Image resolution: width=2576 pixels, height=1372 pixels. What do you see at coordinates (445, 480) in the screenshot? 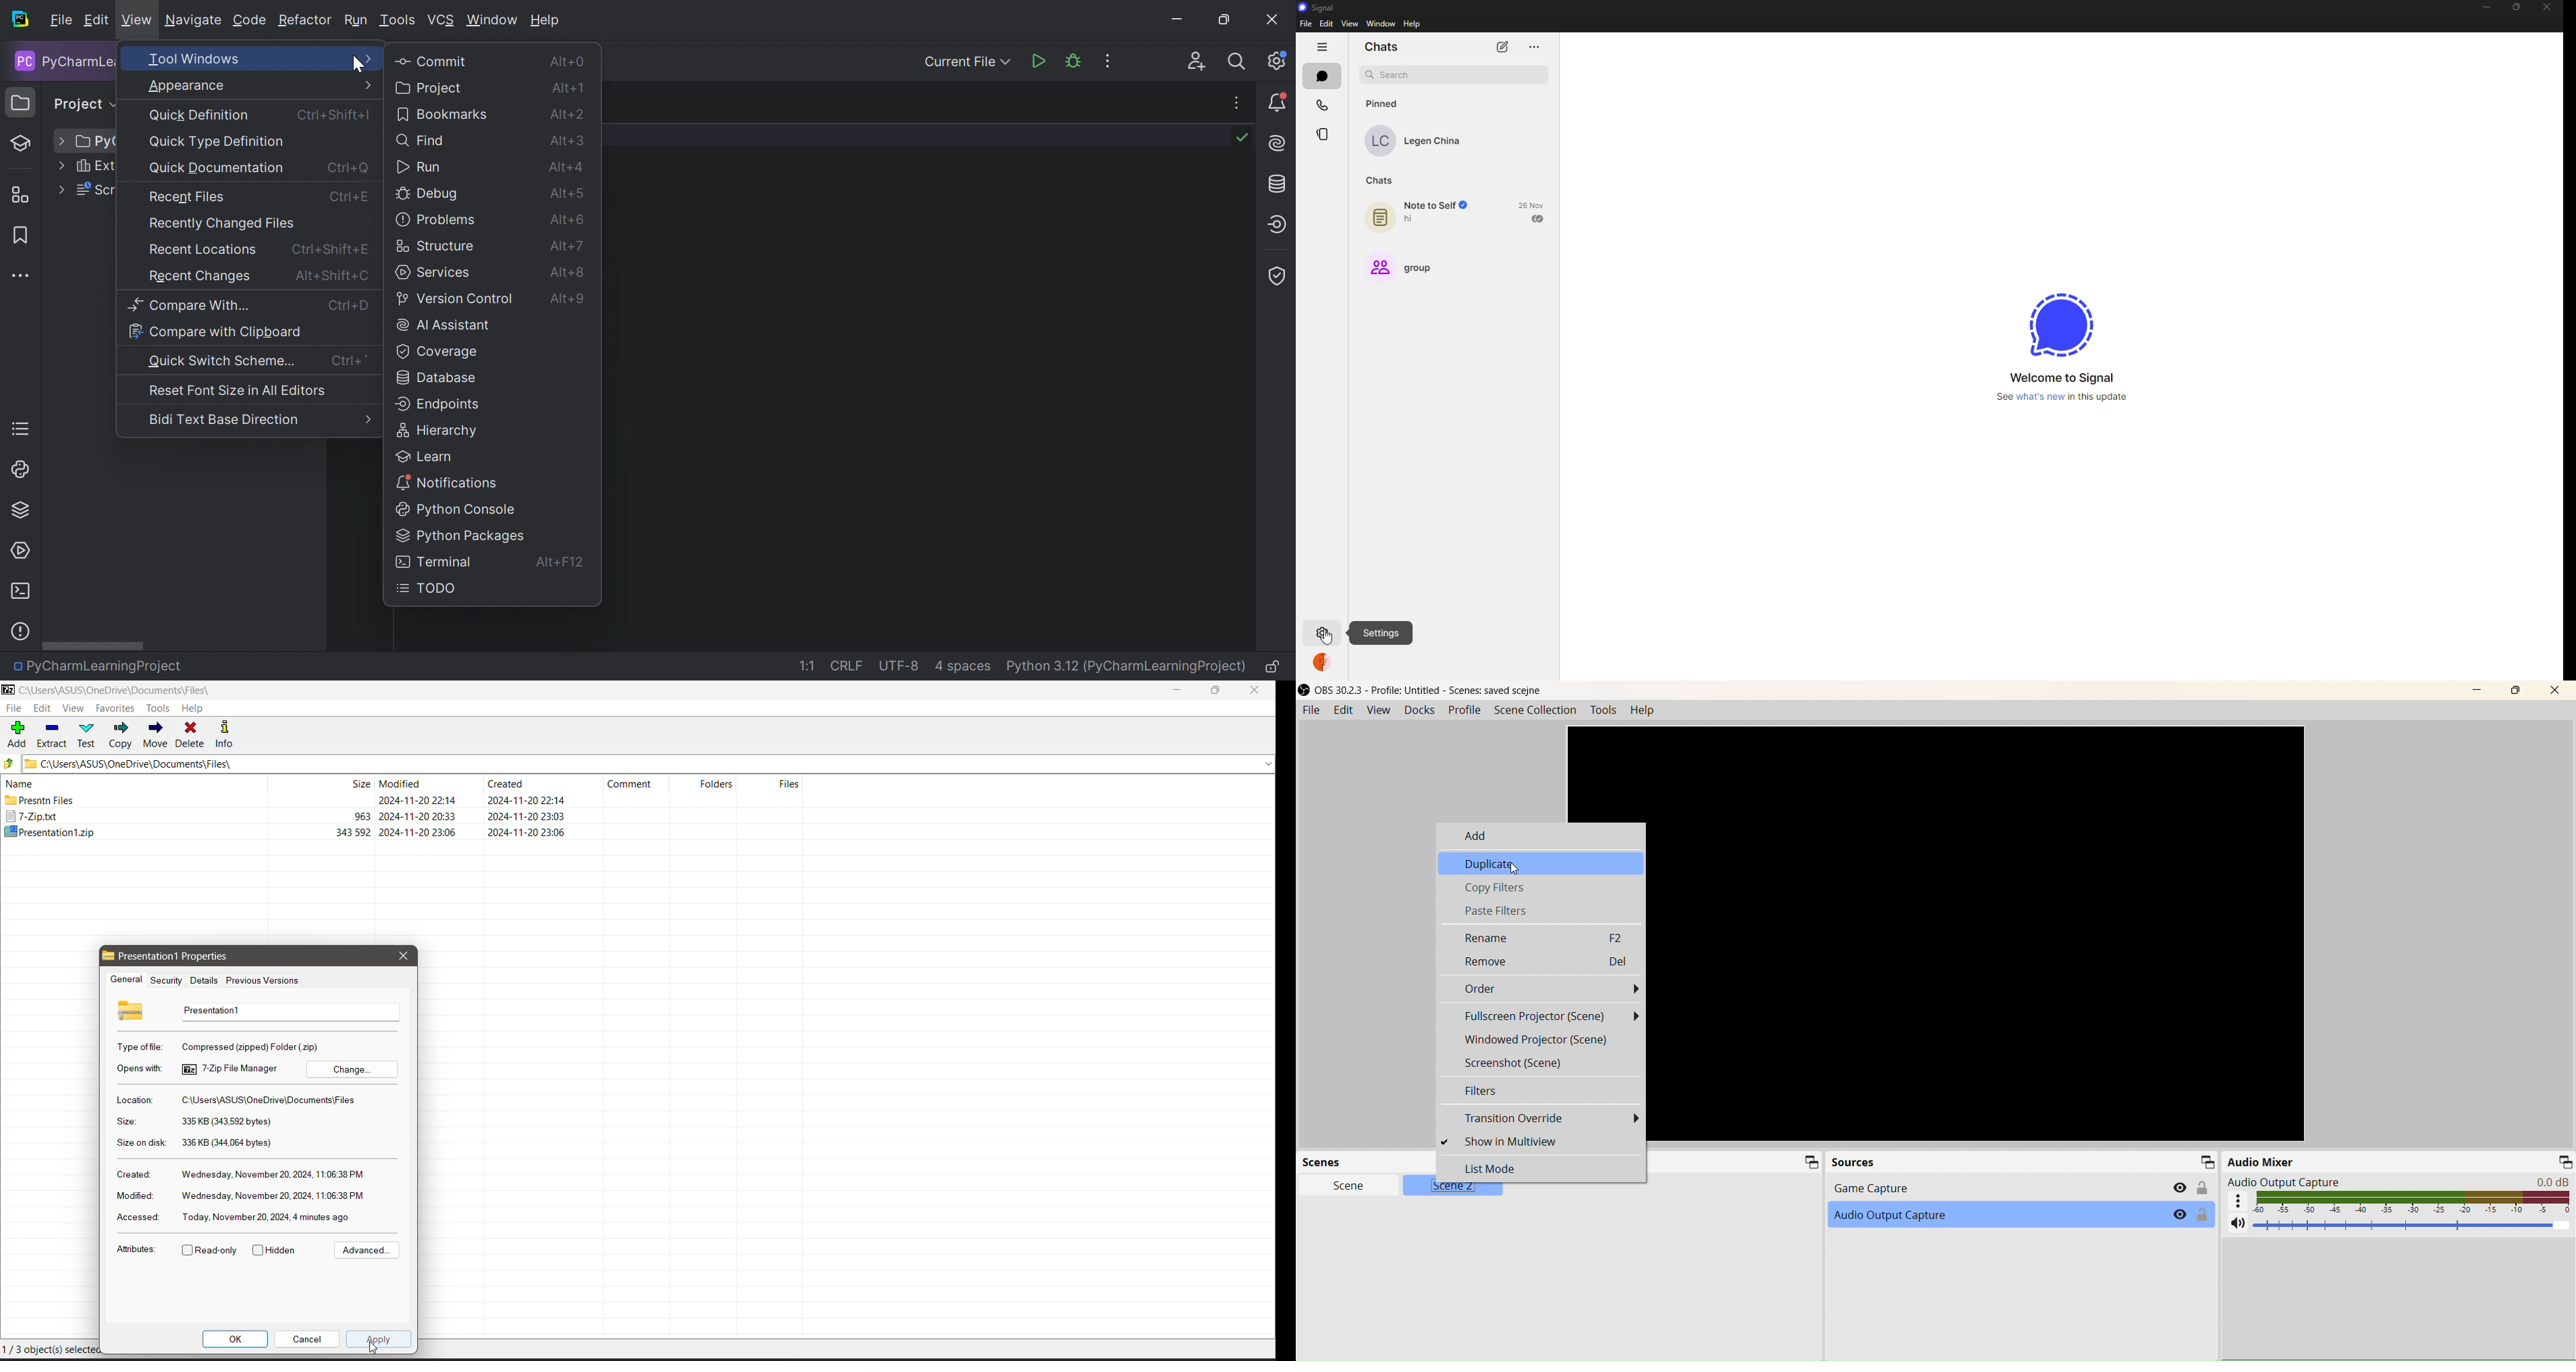
I see `Notifications` at bounding box center [445, 480].